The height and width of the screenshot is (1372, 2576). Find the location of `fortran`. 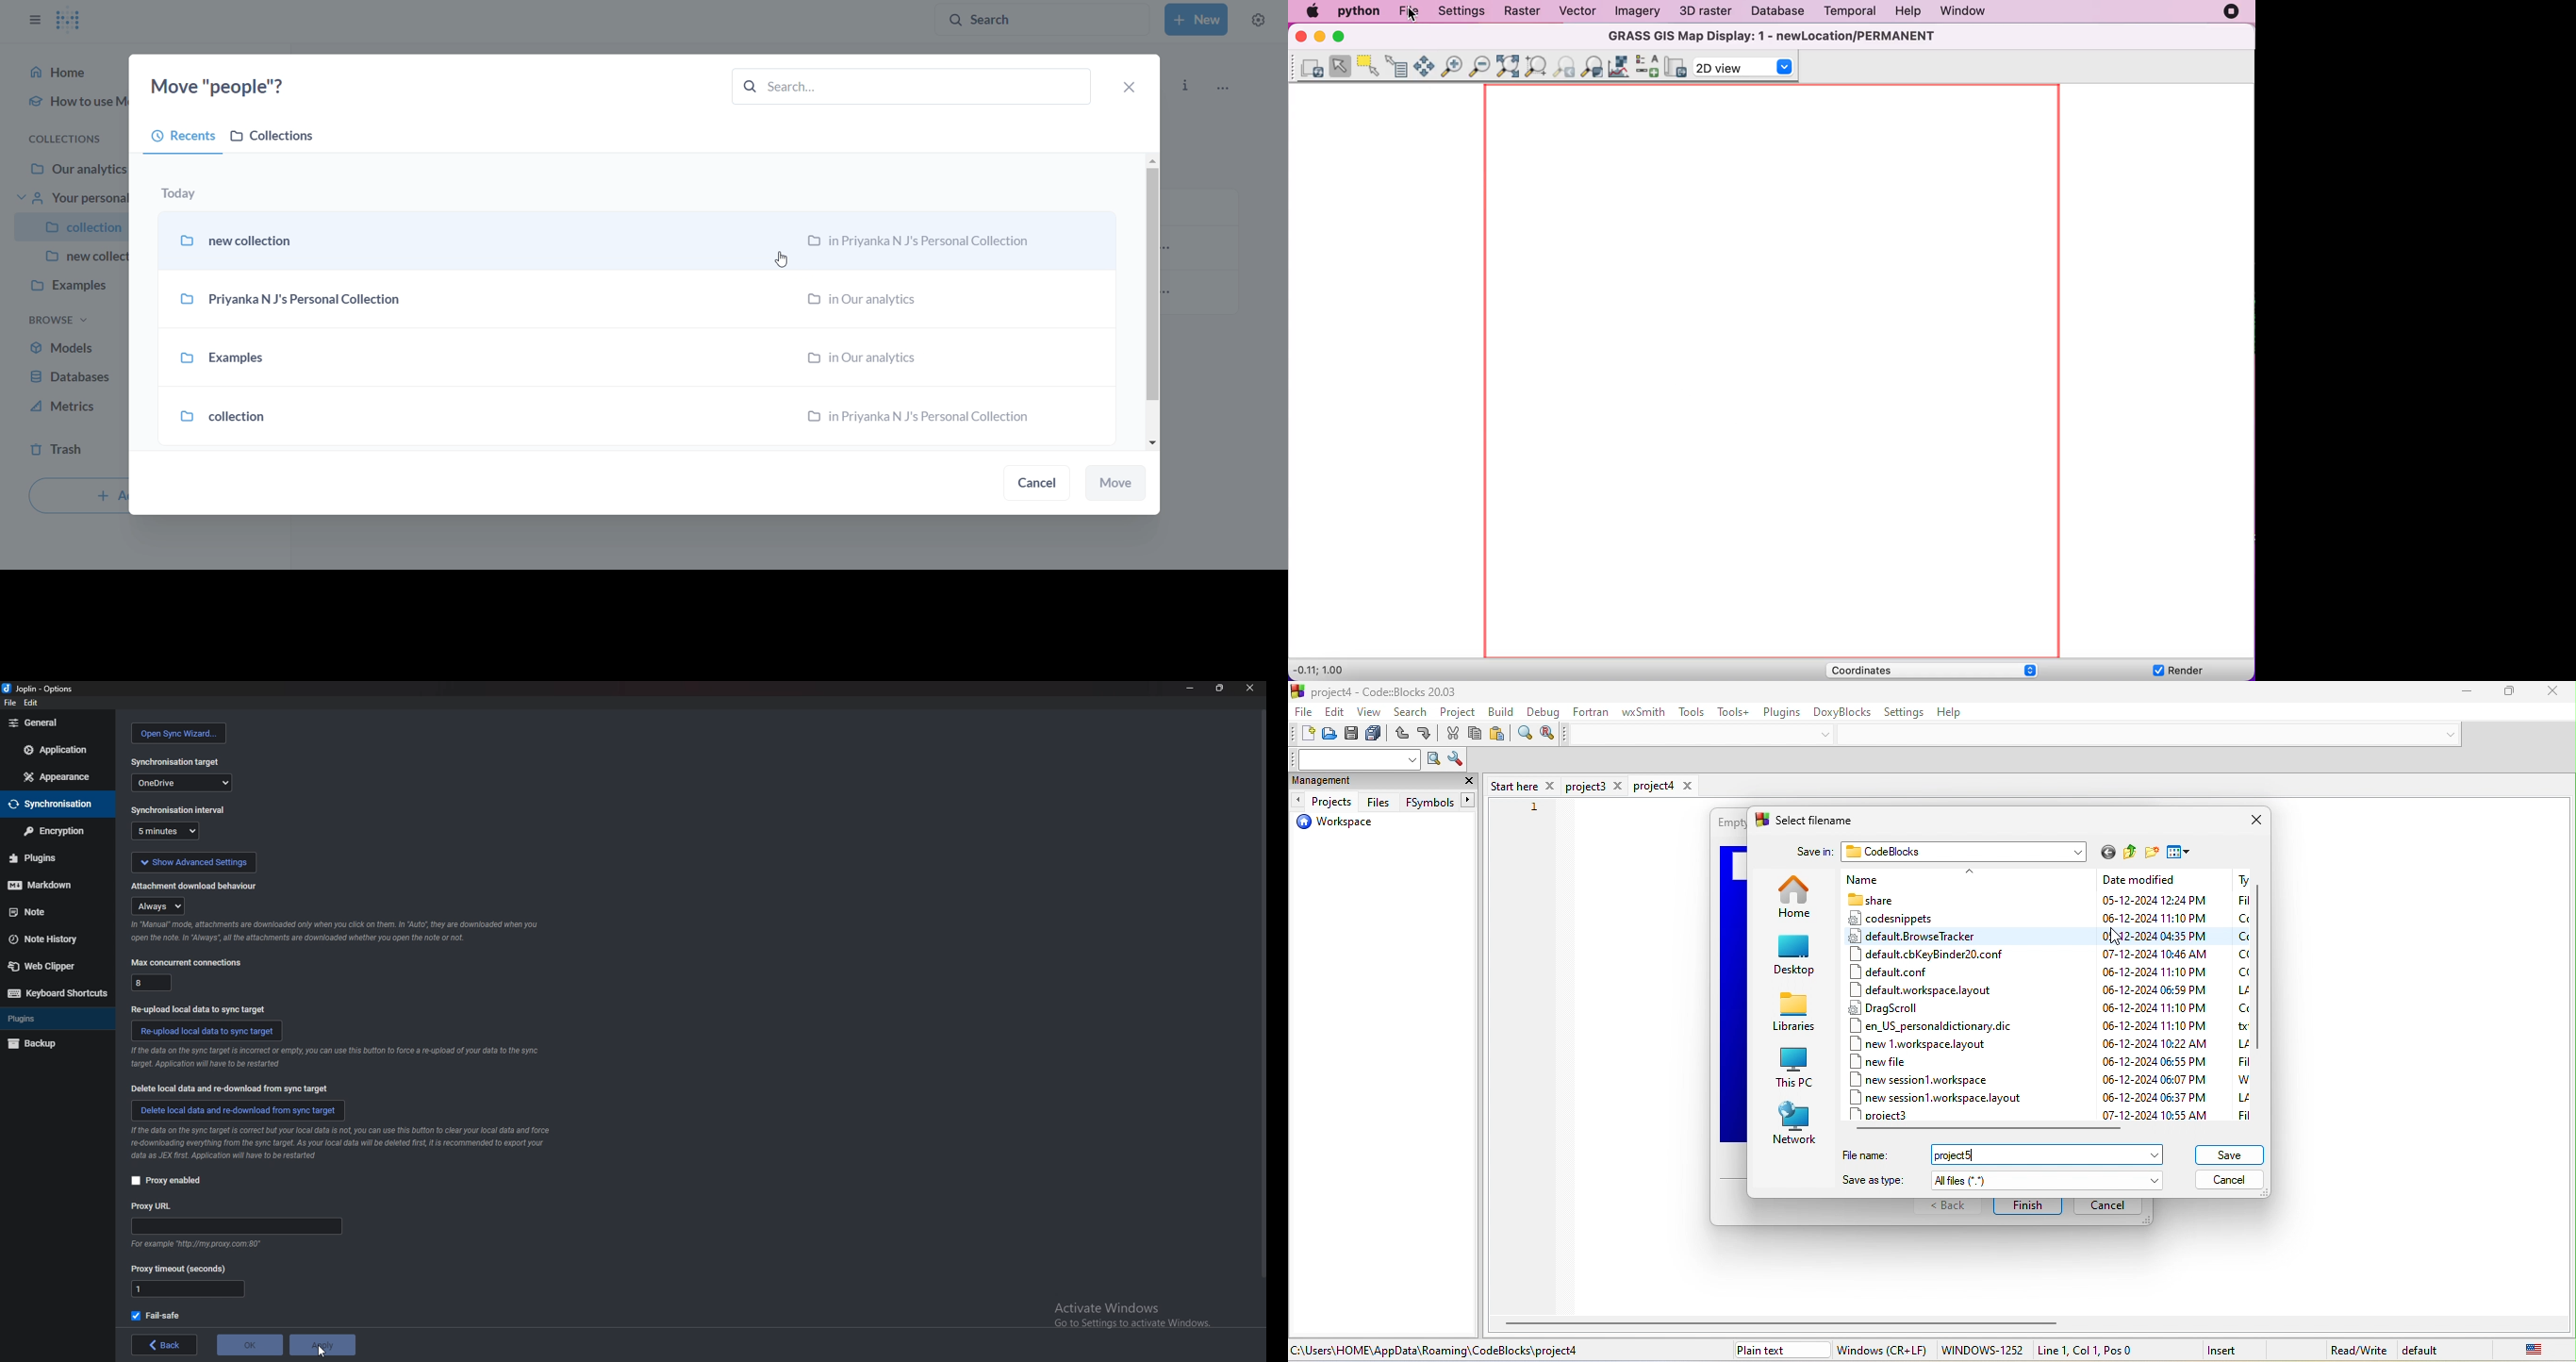

fortran is located at coordinates (1592, 711).